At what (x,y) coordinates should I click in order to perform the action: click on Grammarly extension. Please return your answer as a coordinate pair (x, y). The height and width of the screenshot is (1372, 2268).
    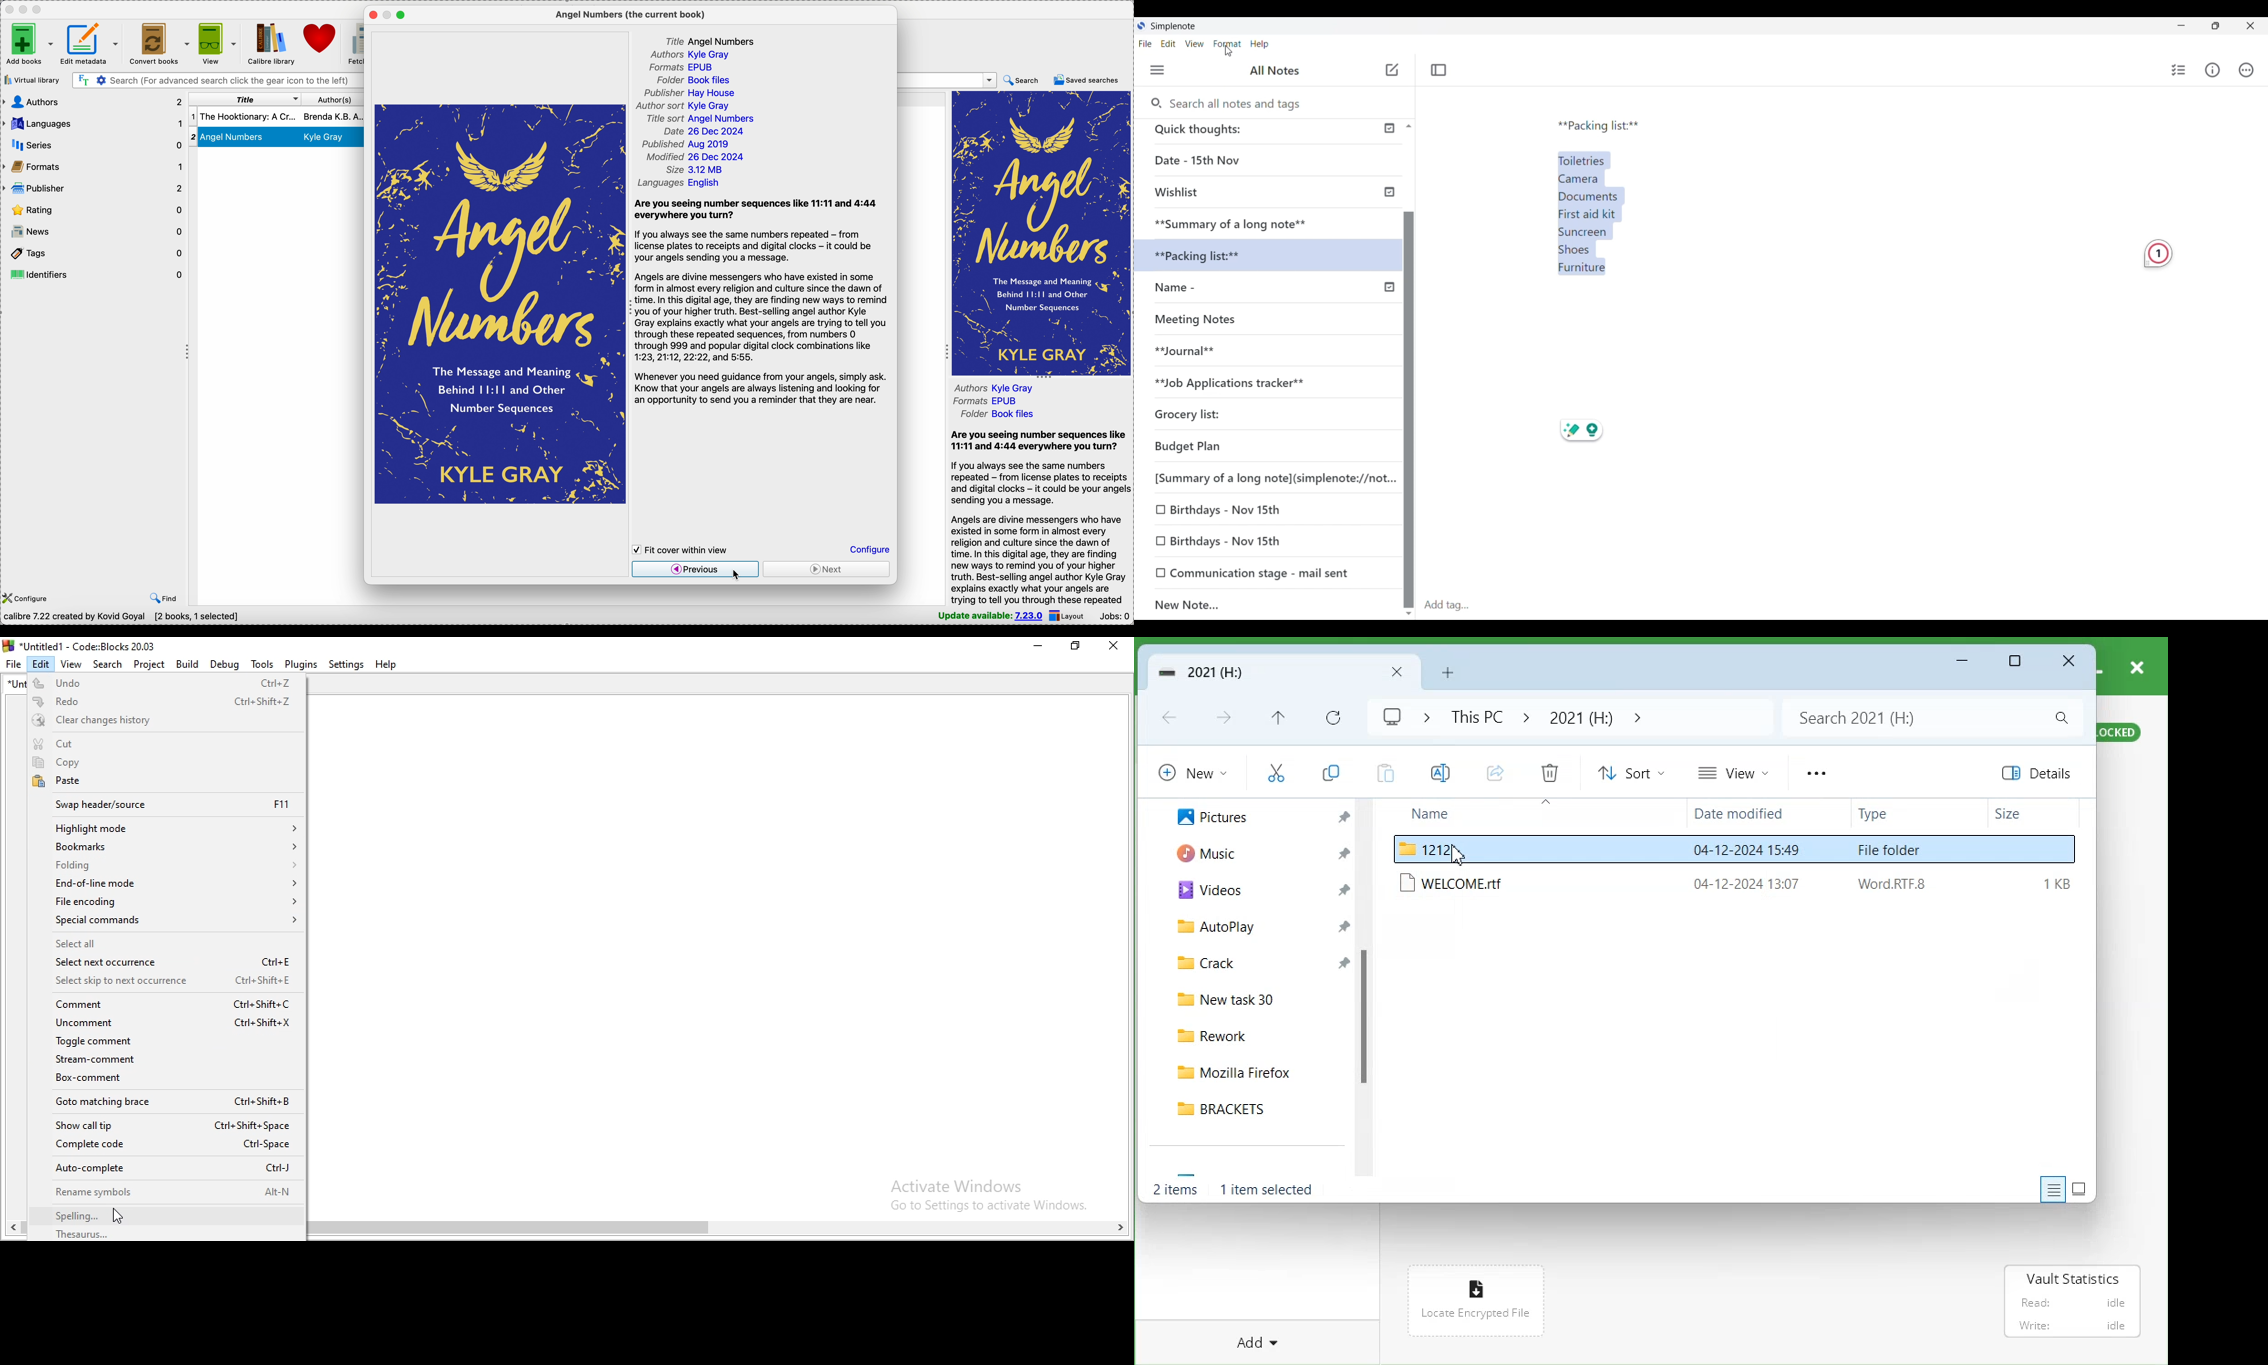
    Looking at the image, I should click on (2158, 254).